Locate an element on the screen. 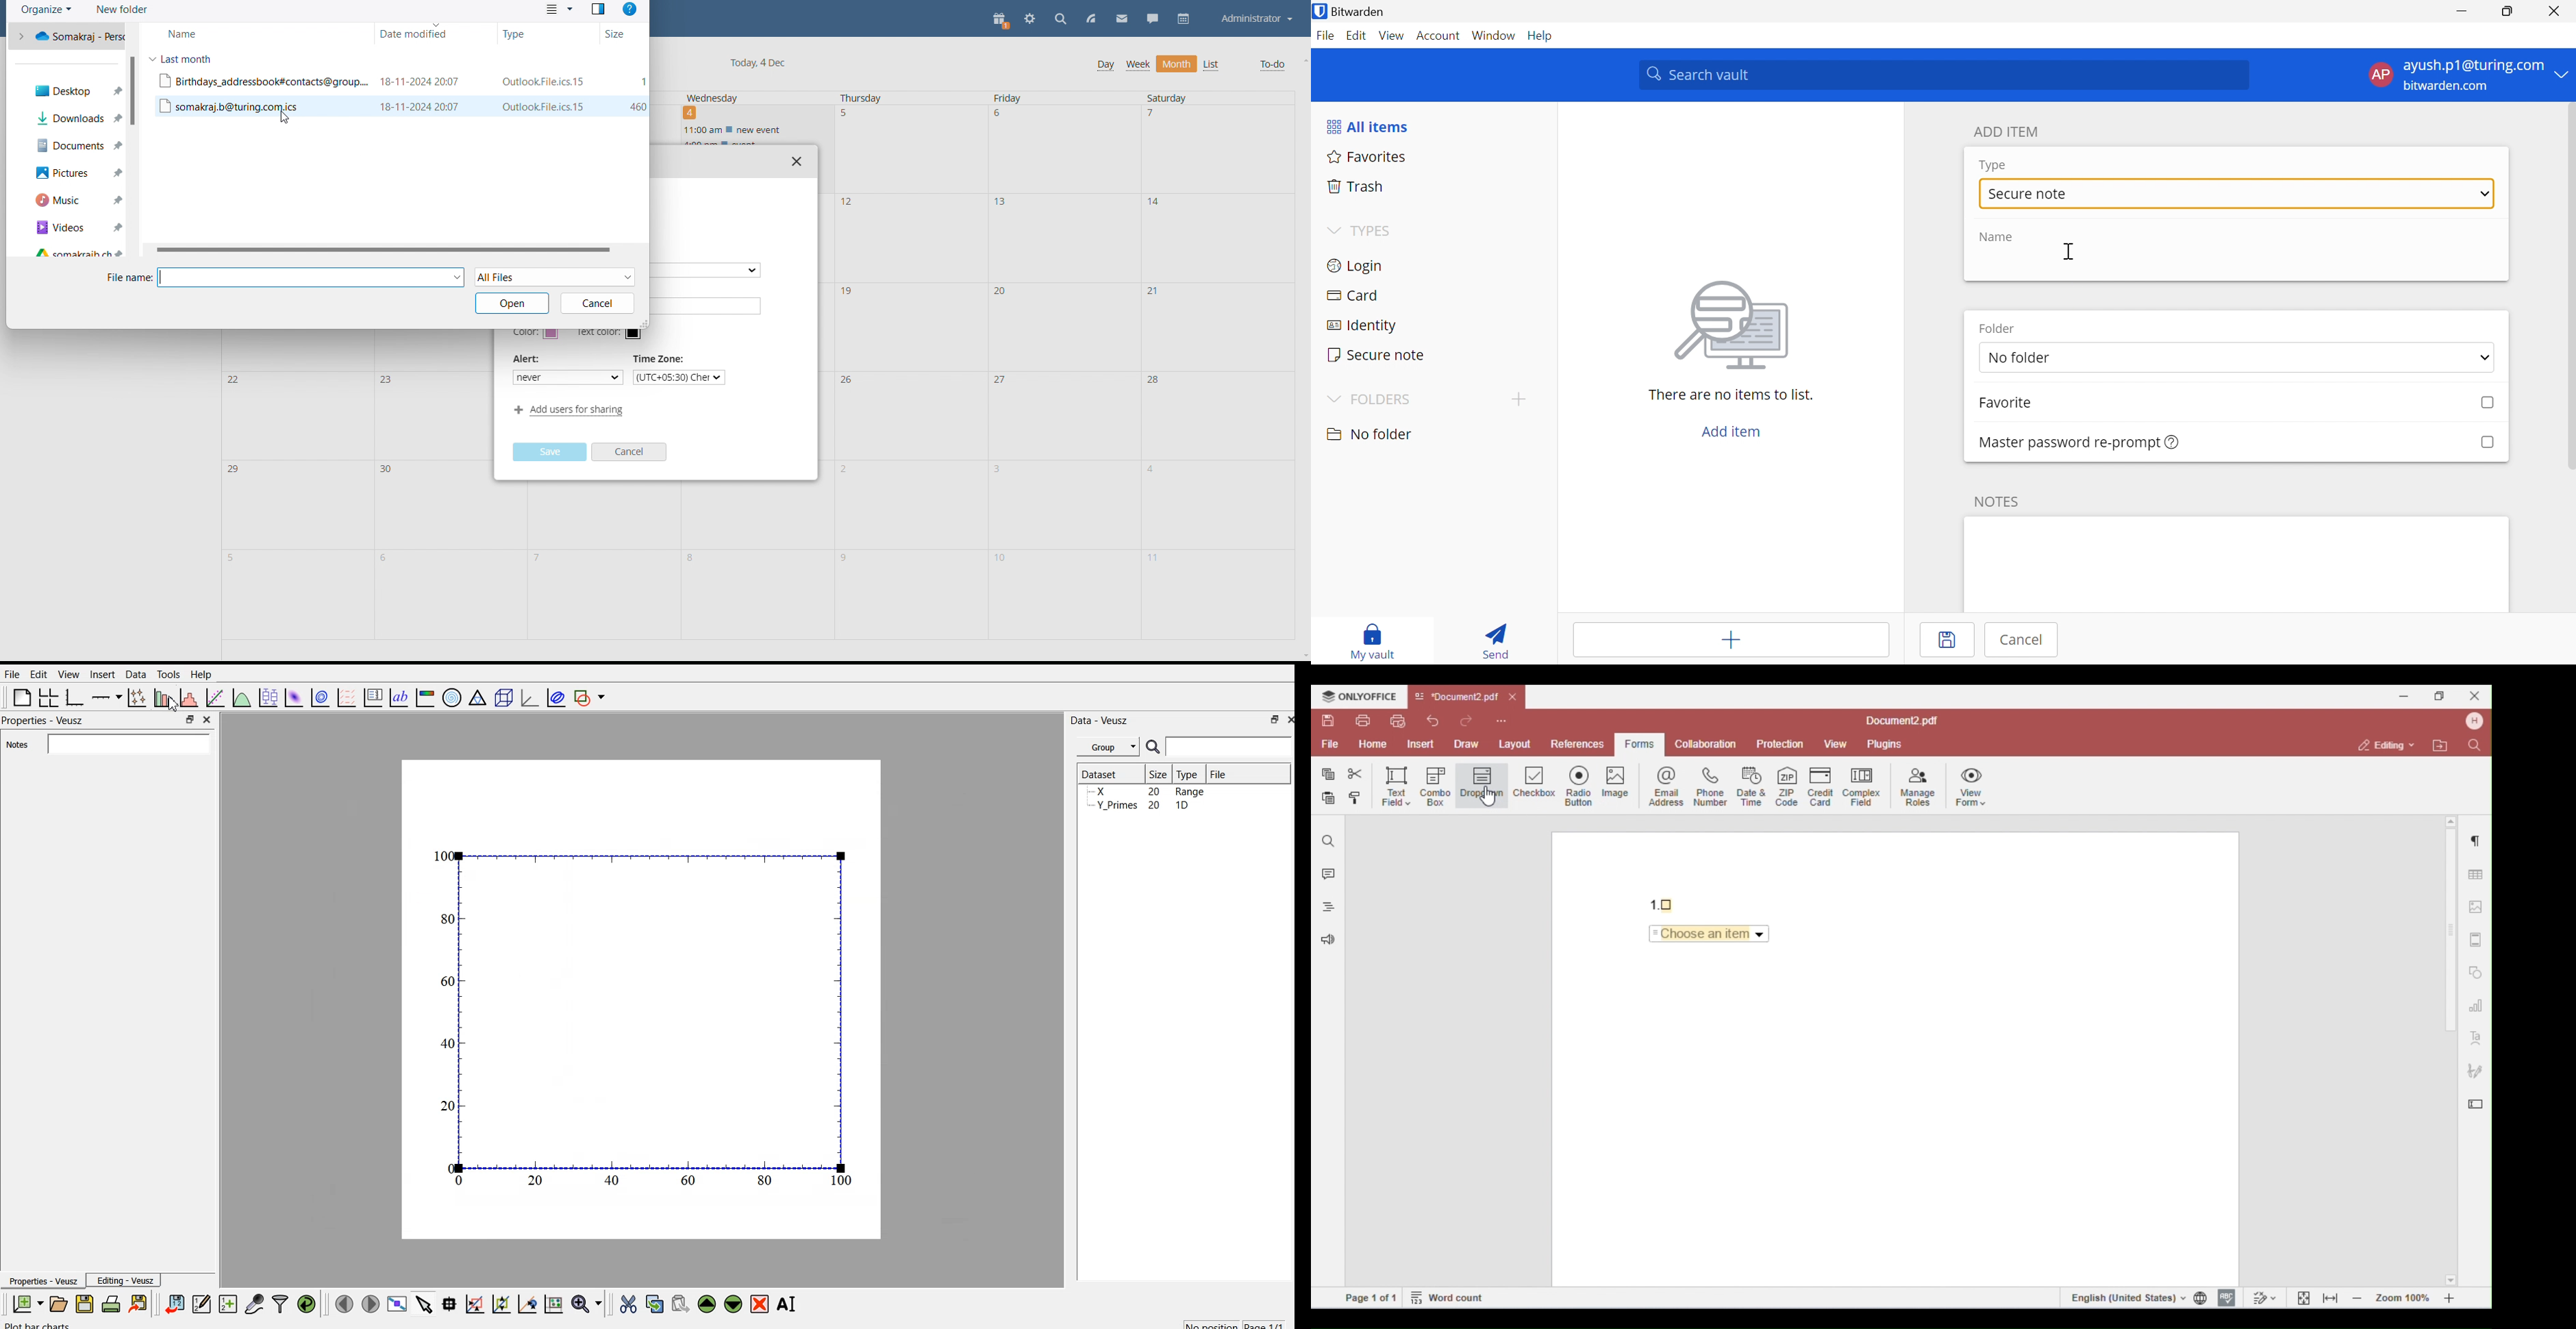 This screenshot has height=1344, width=2576. bitwarden logo is located at coordinates (1320, 11).